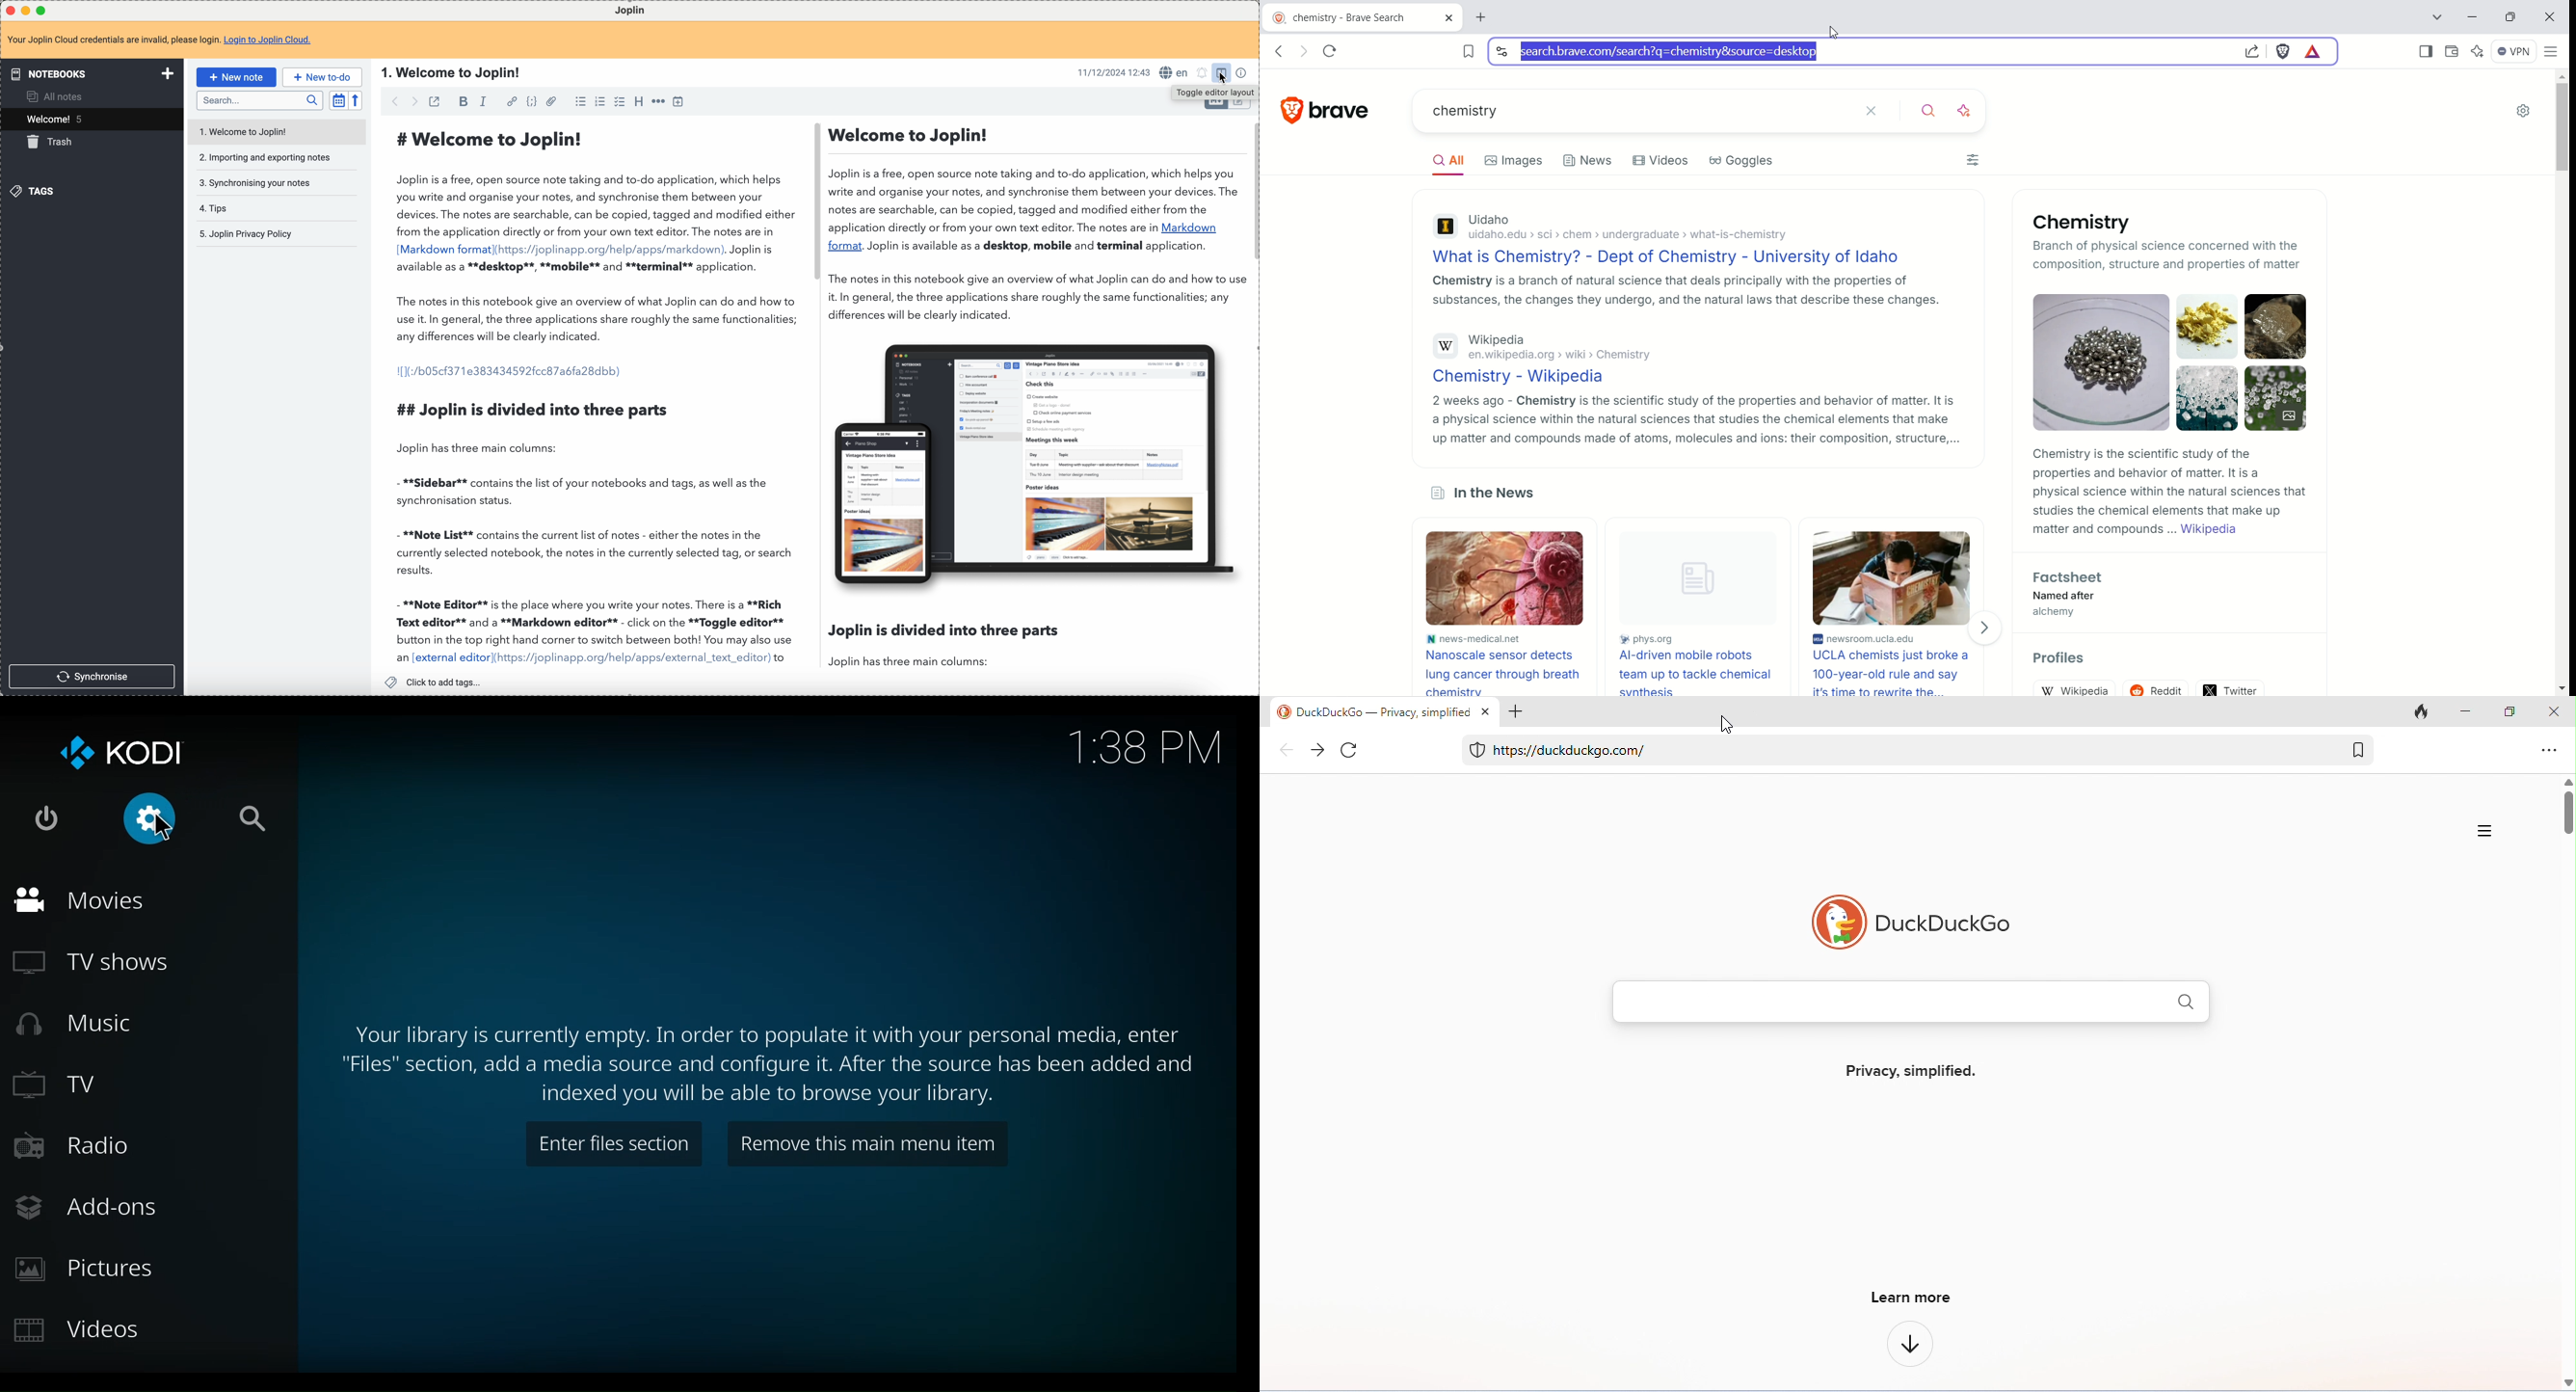 This screenshot has width=2576, height=1400. What do you see at coordinates (1213, 93) in the screenshot?
I see `toggle editor layout` at bounding box center [1213, 93].